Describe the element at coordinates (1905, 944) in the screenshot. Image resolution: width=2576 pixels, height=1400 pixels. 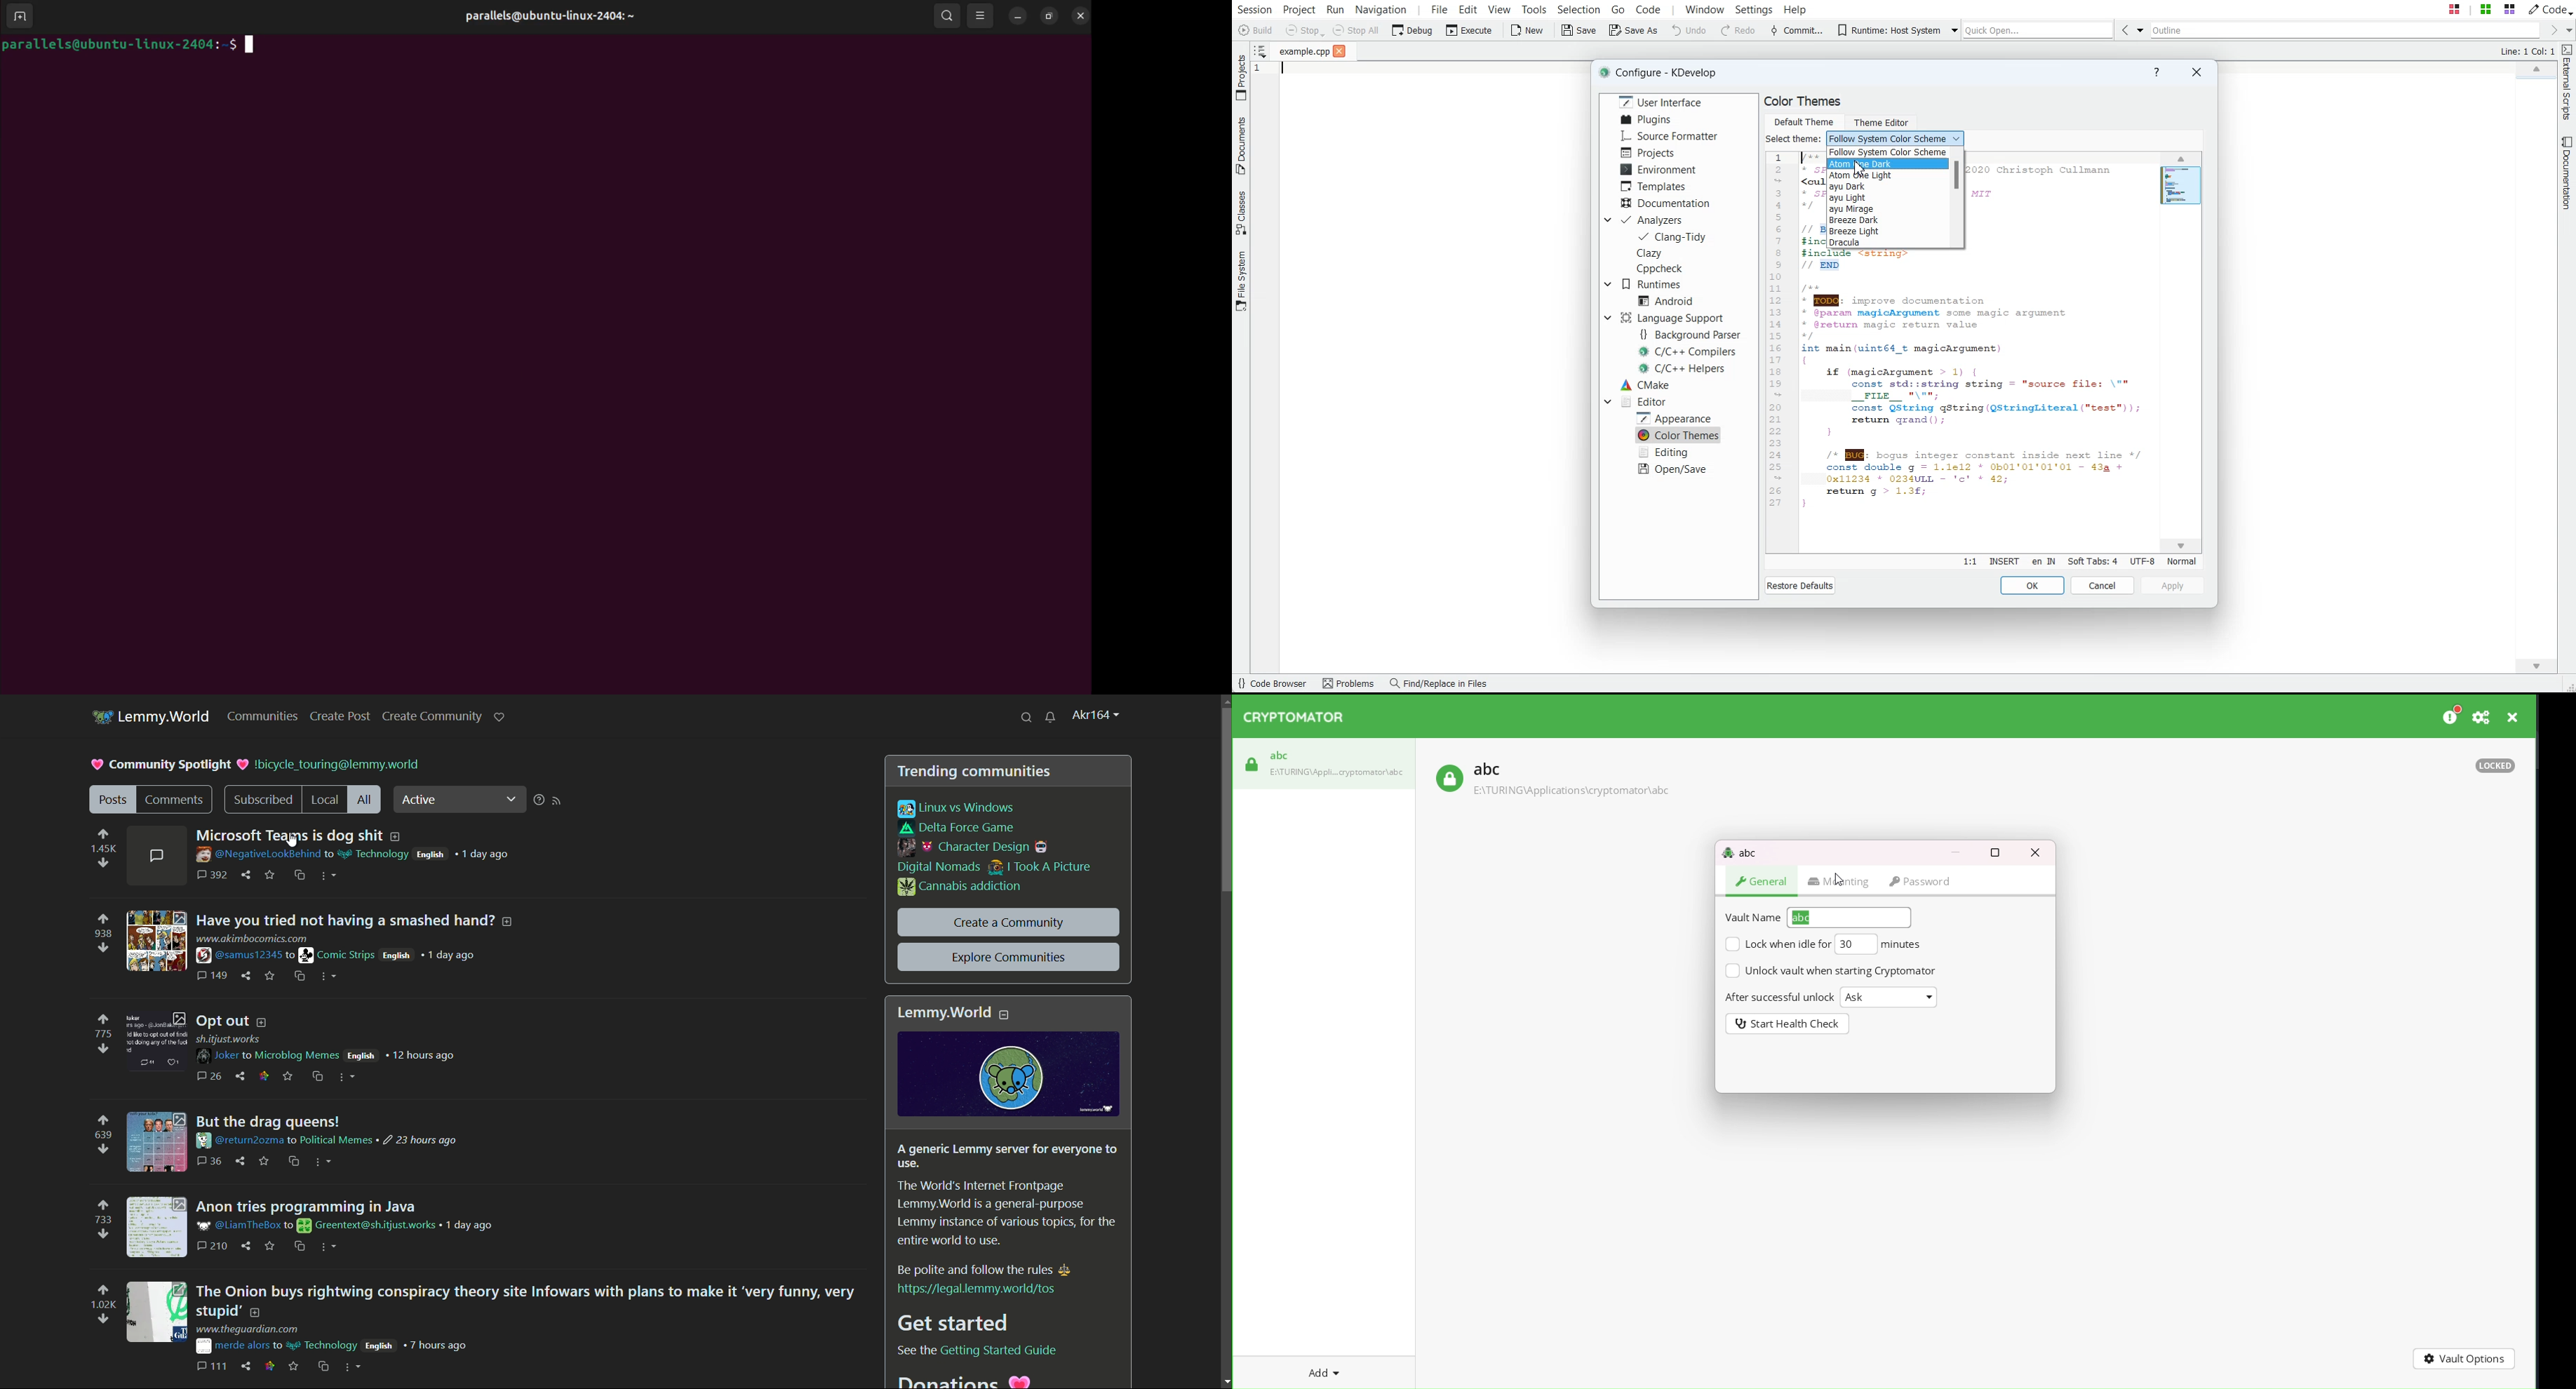
I see `minutes` at that location.